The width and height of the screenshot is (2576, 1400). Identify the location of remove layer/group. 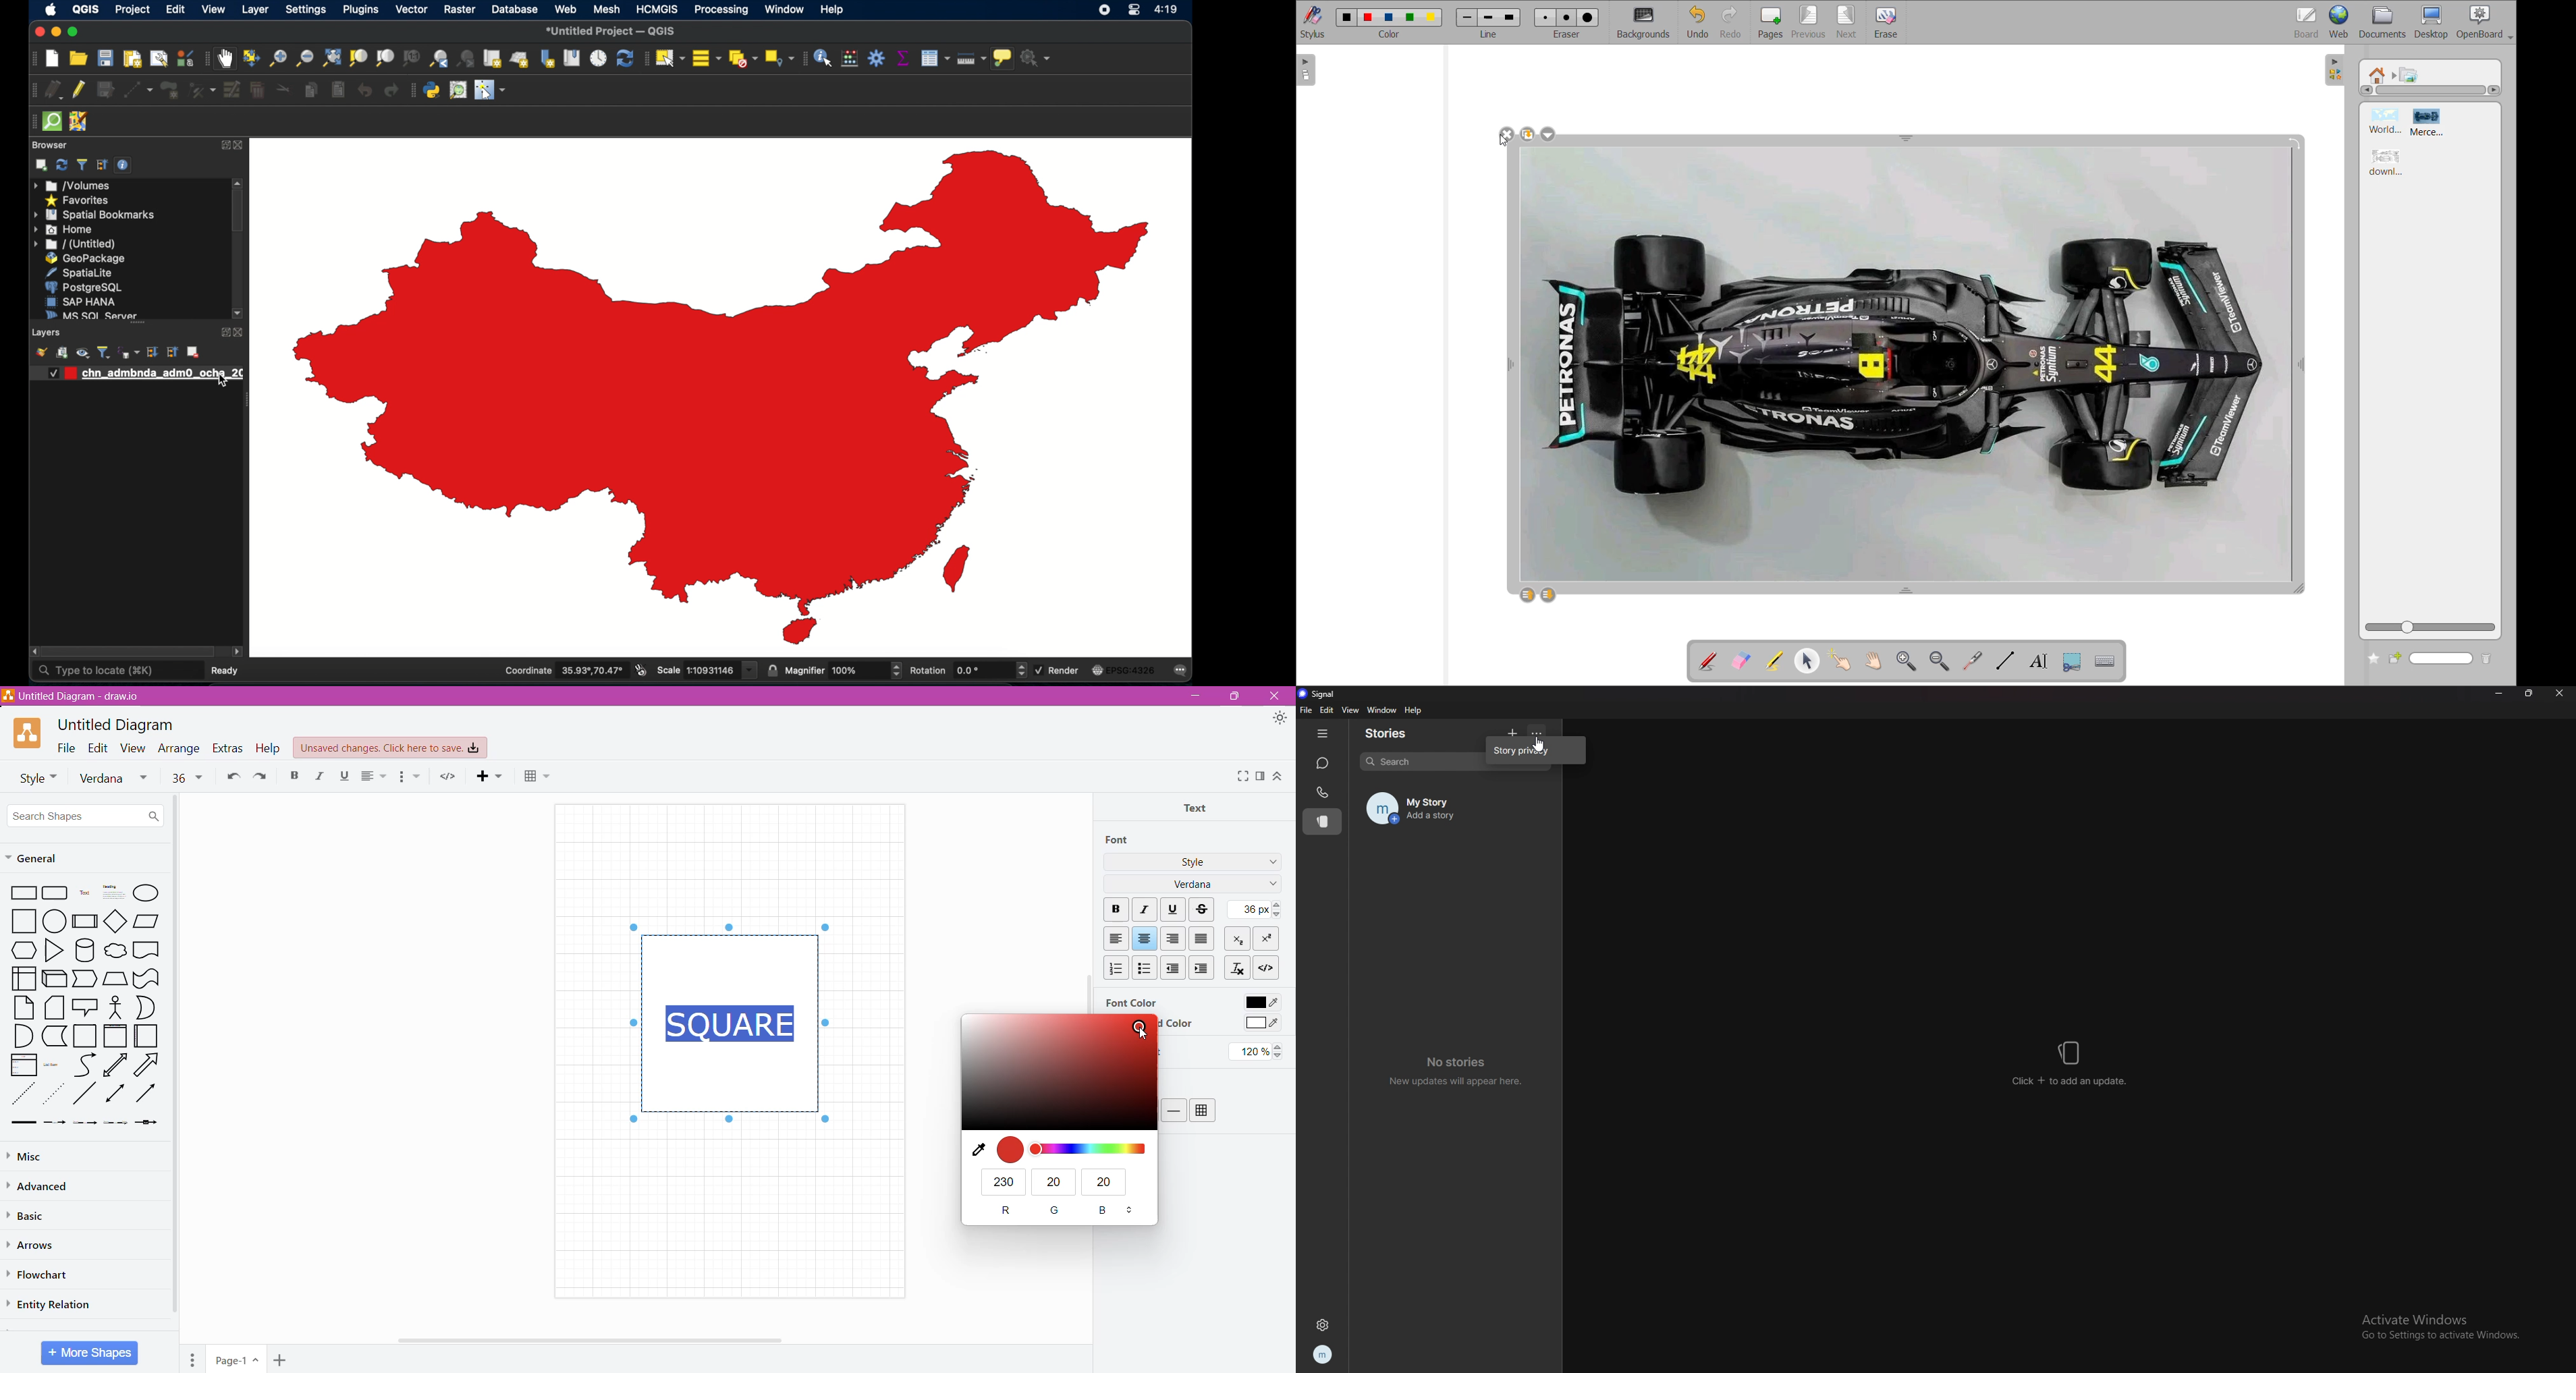
(193, 352).